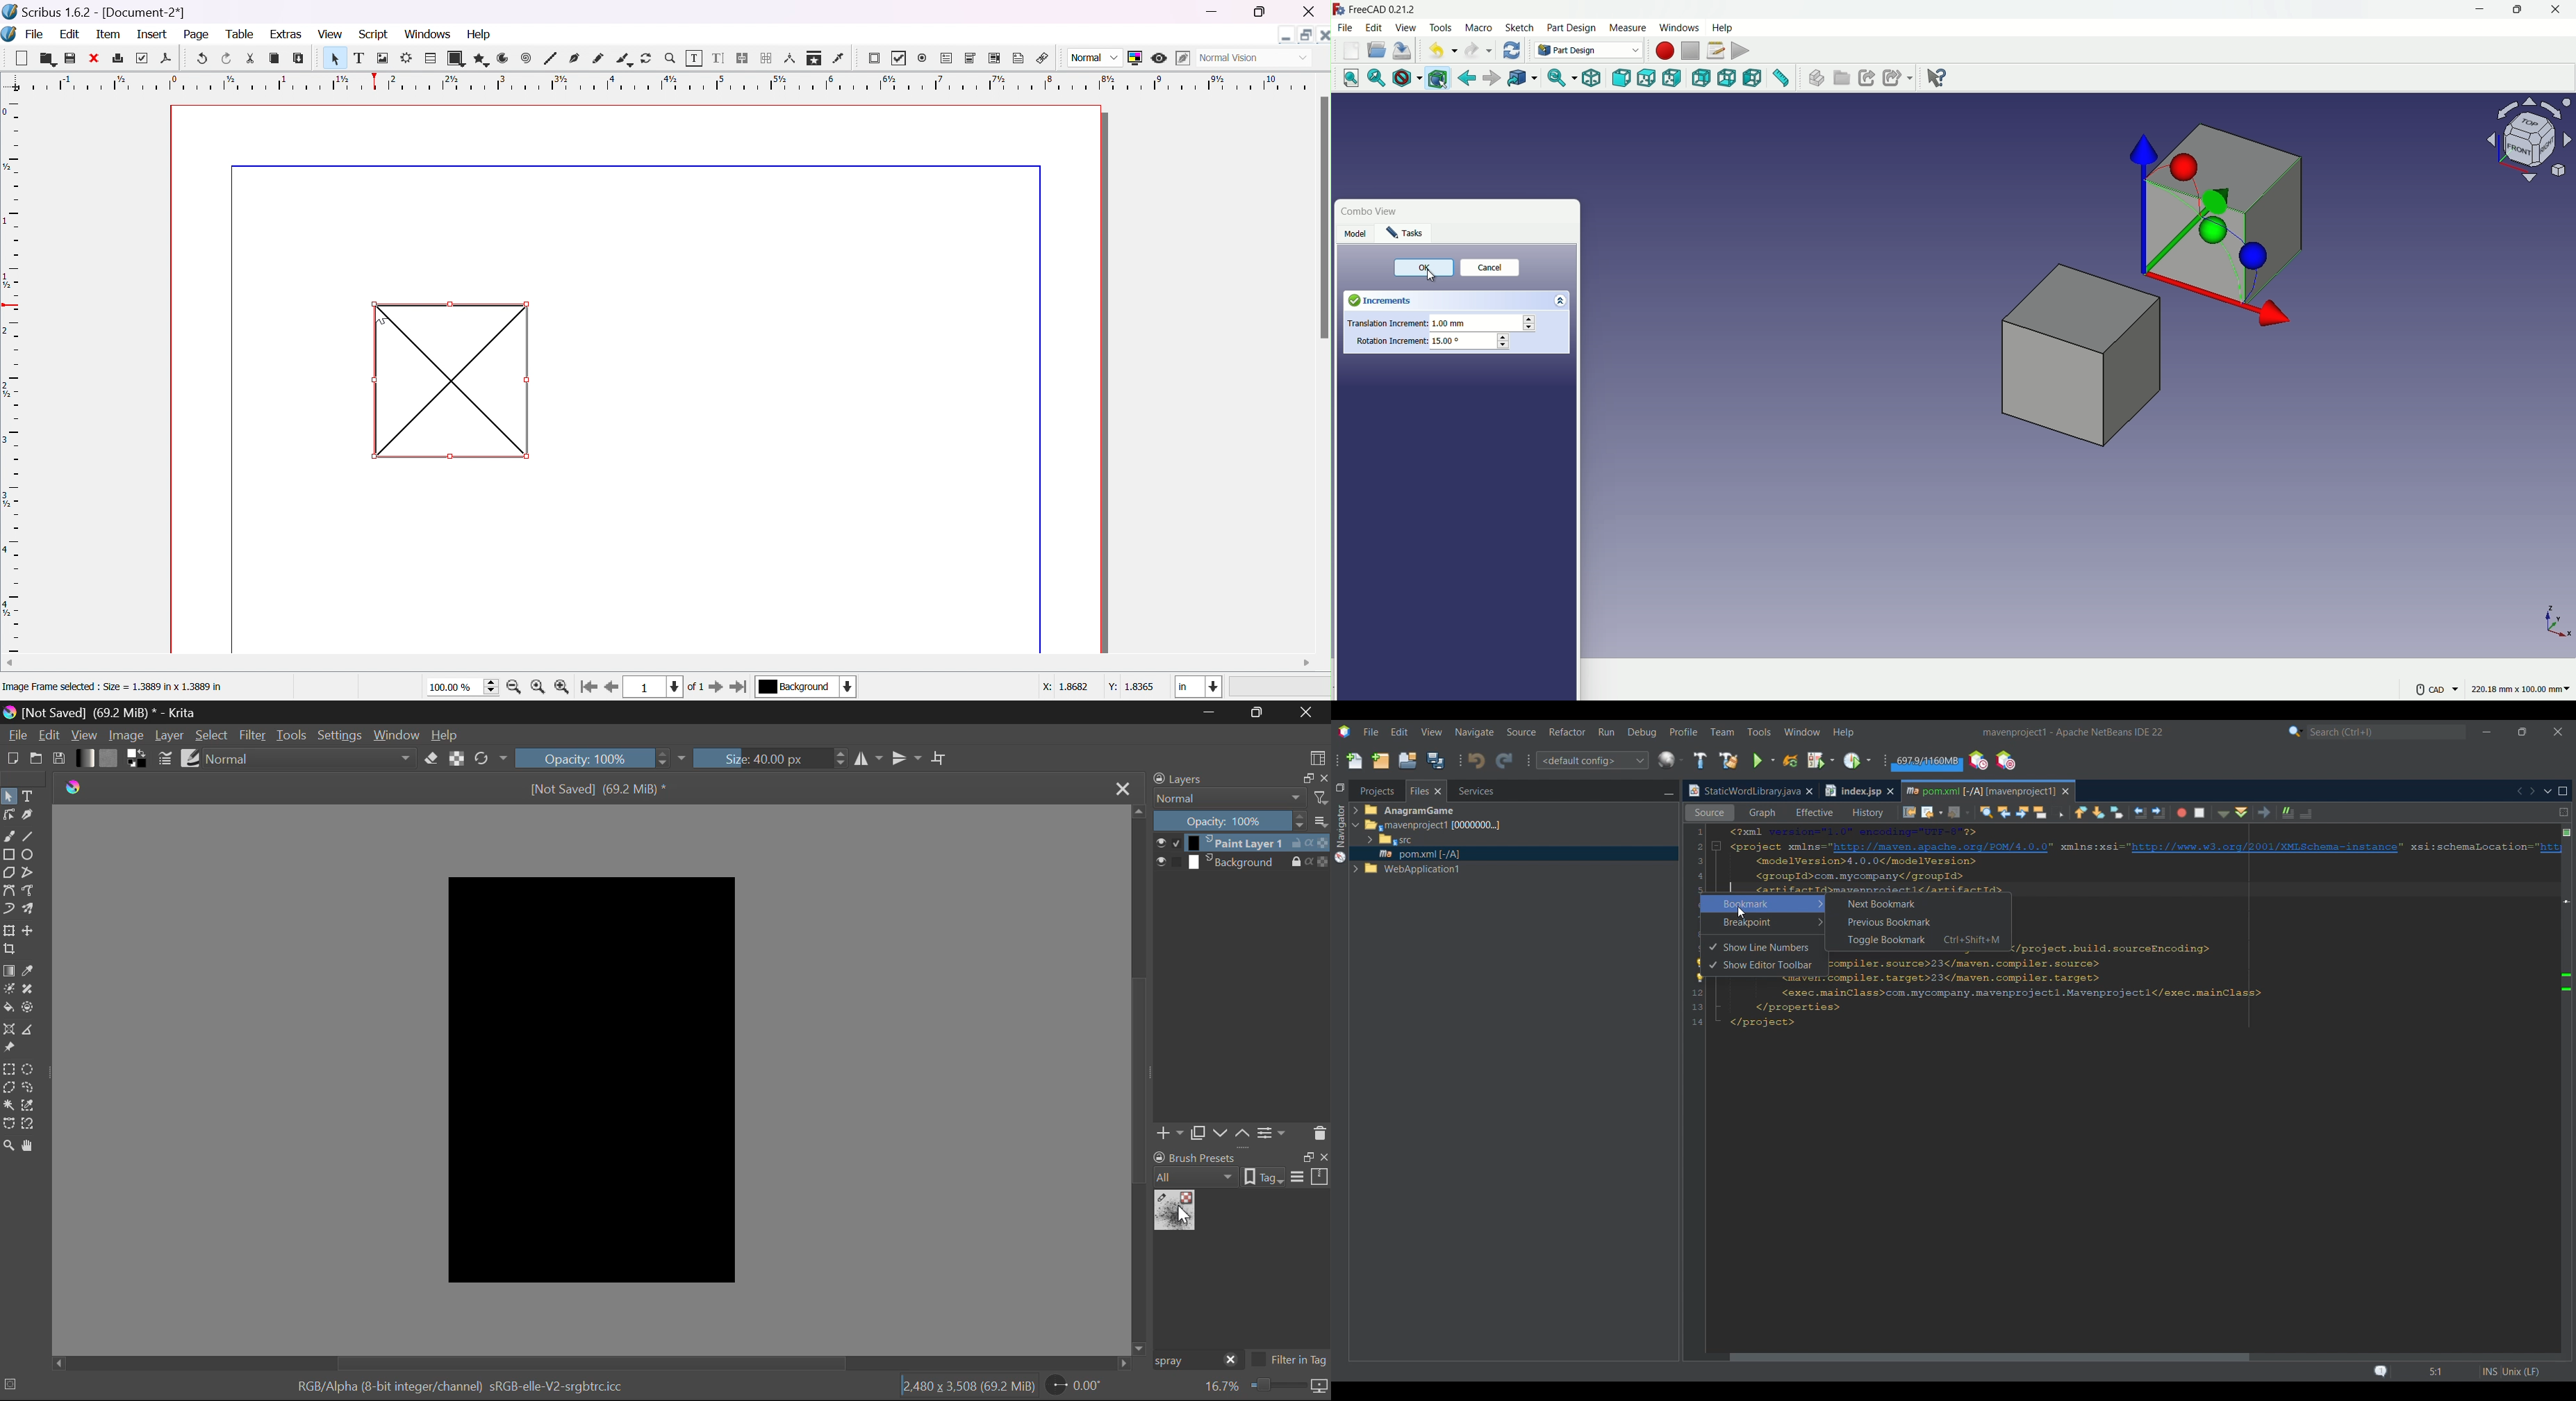 The width and height of the screenshot is (2576, 1428). Describe the element at coordinates (8, 908) in the screenshot. I see `Dynamic Brush` at that location.